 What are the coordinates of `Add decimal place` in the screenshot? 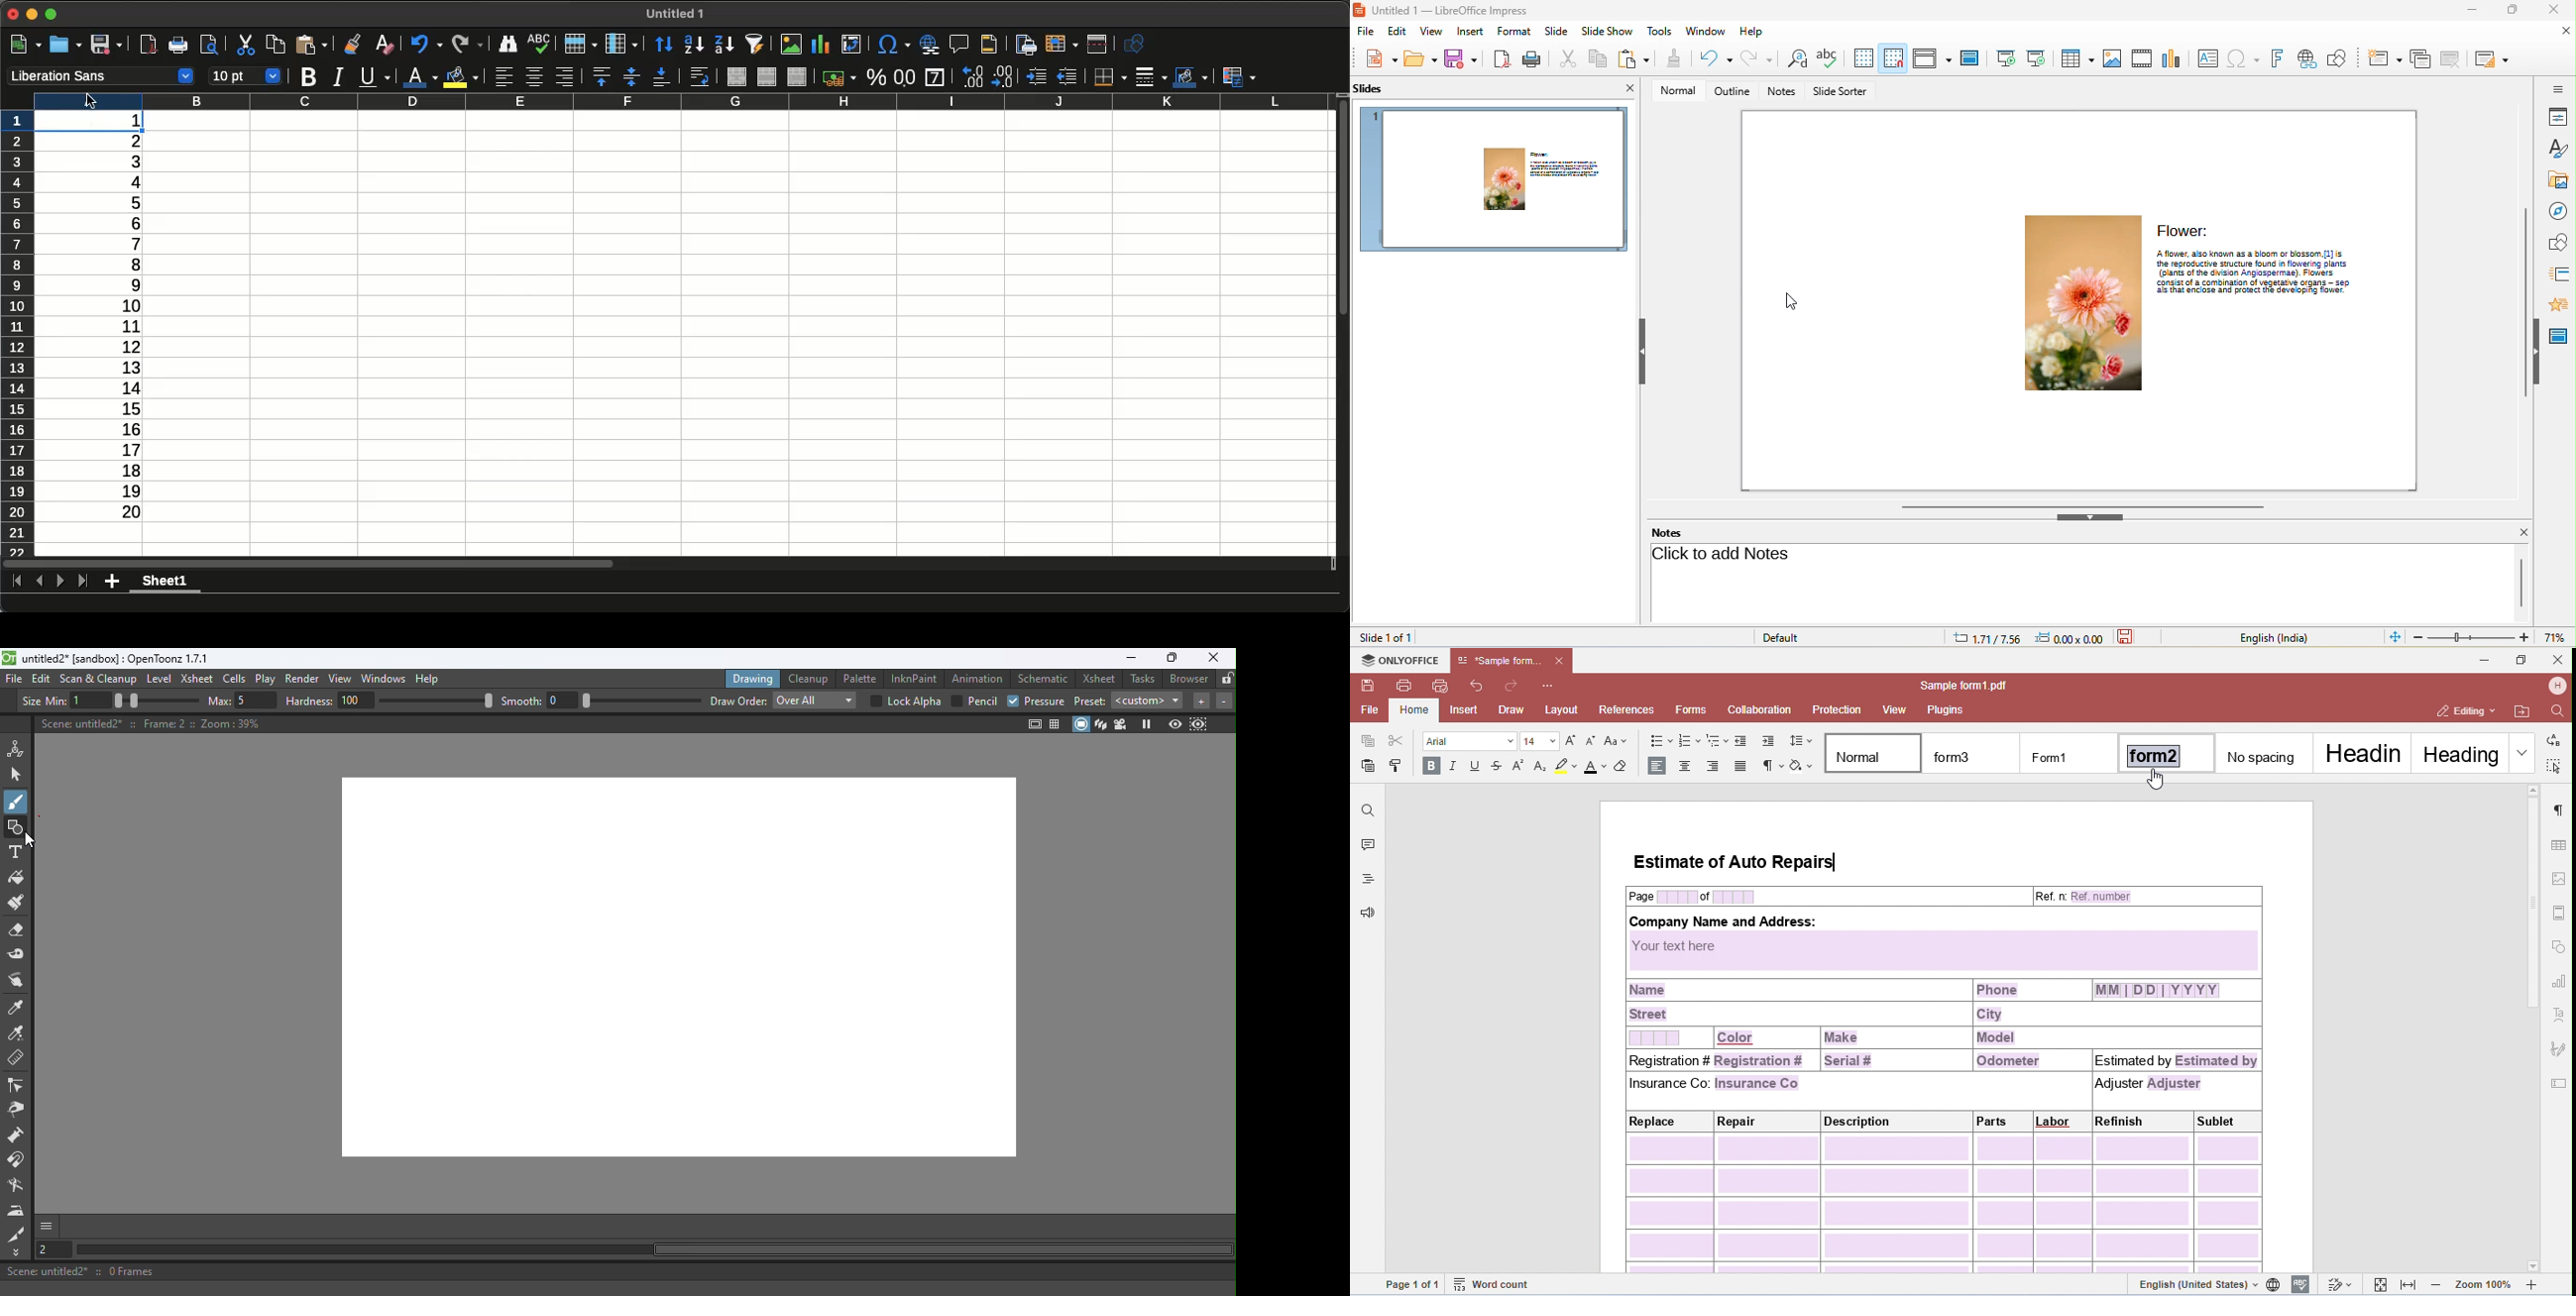 It's located at (1004, 77).